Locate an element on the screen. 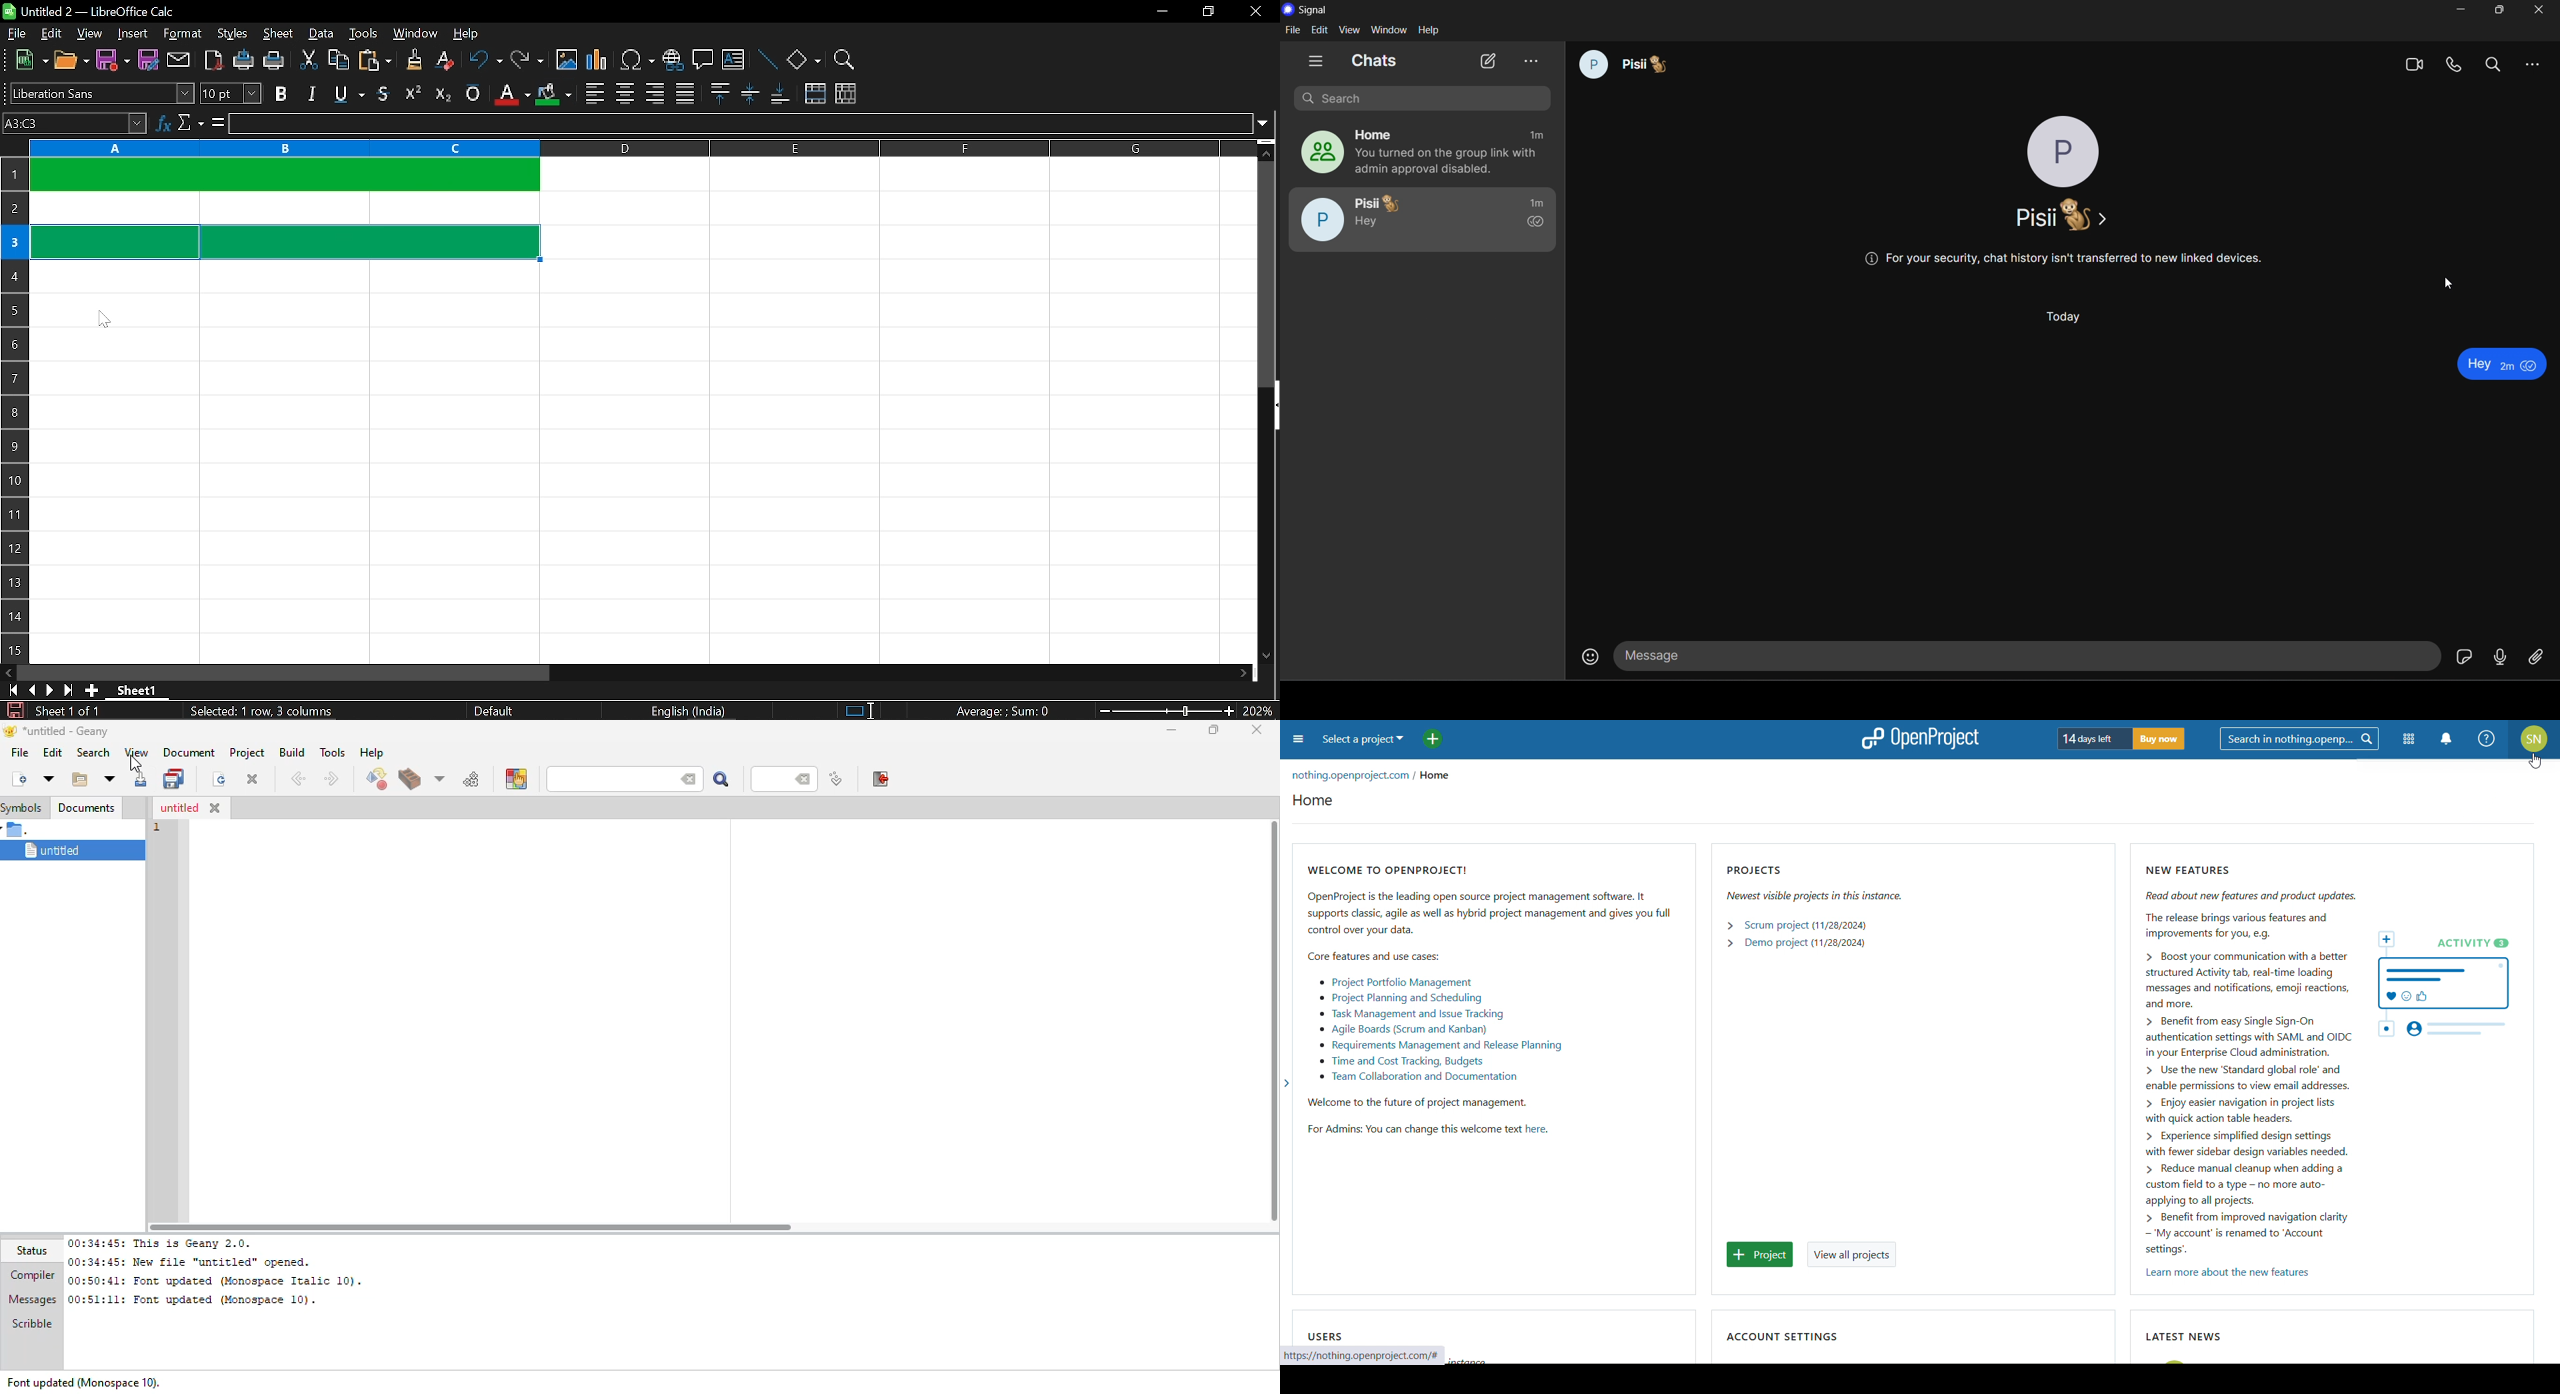  expand formula bar is located at coordinates (1266, 123).